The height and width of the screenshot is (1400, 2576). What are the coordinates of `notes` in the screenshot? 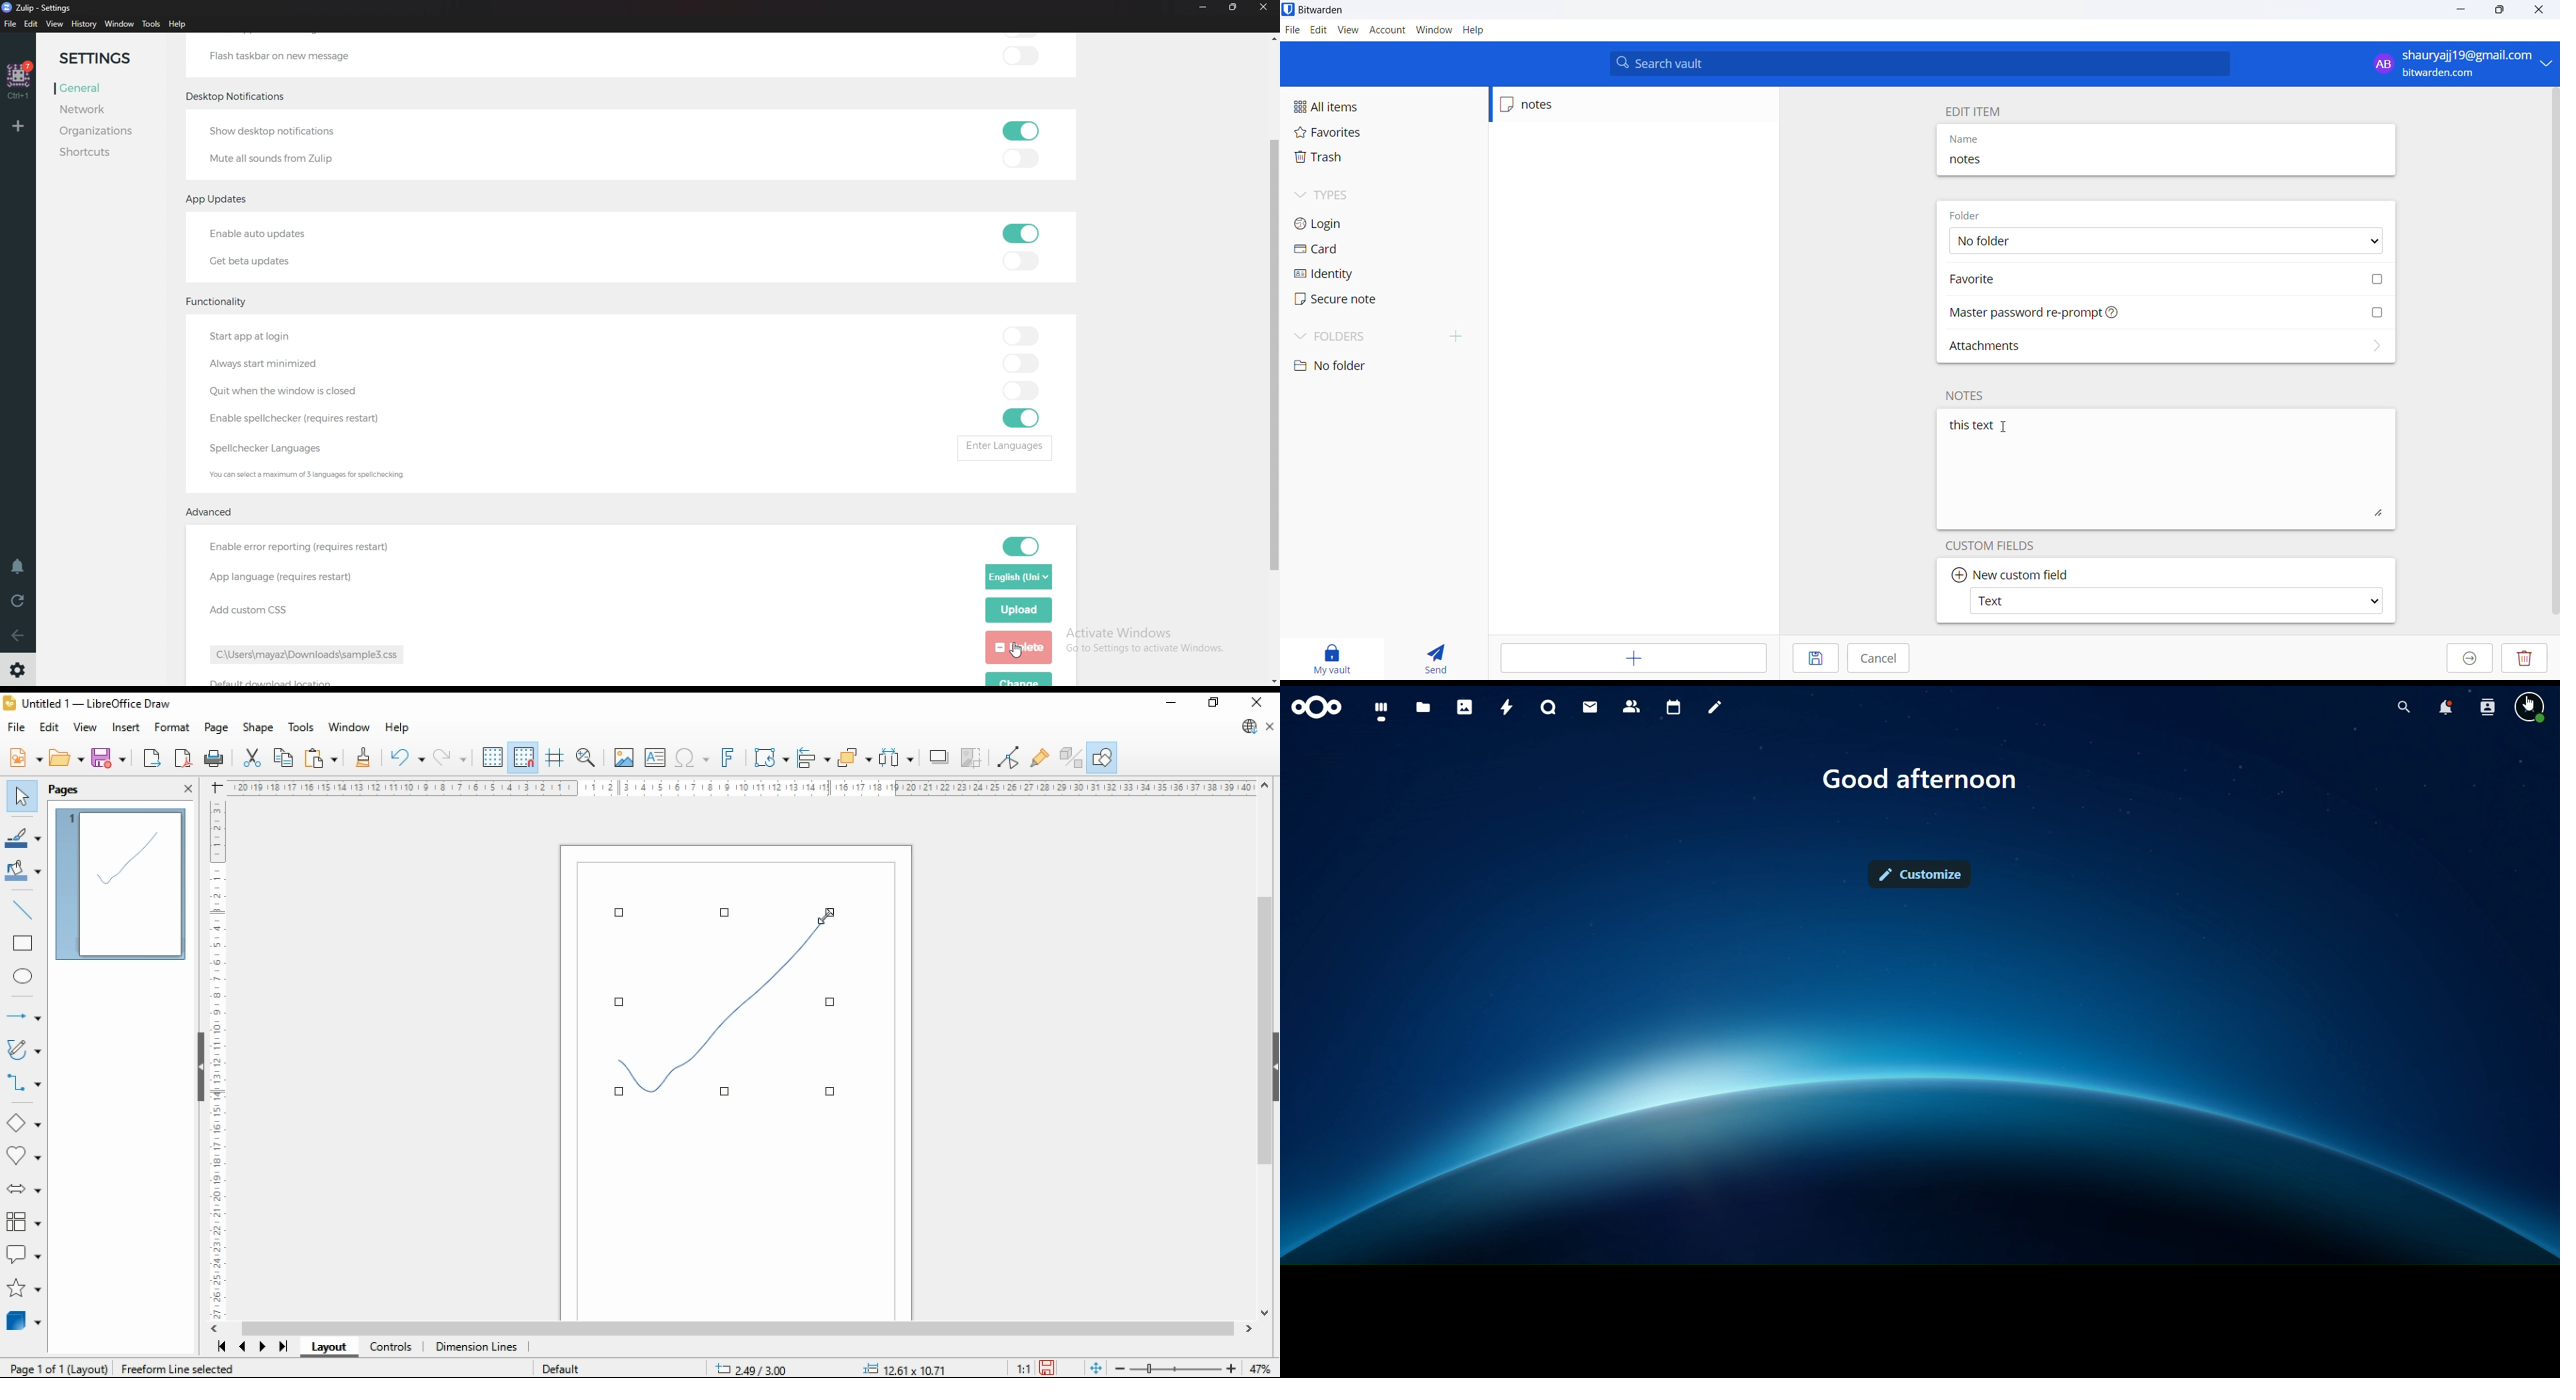 It's located at (1967, 395).